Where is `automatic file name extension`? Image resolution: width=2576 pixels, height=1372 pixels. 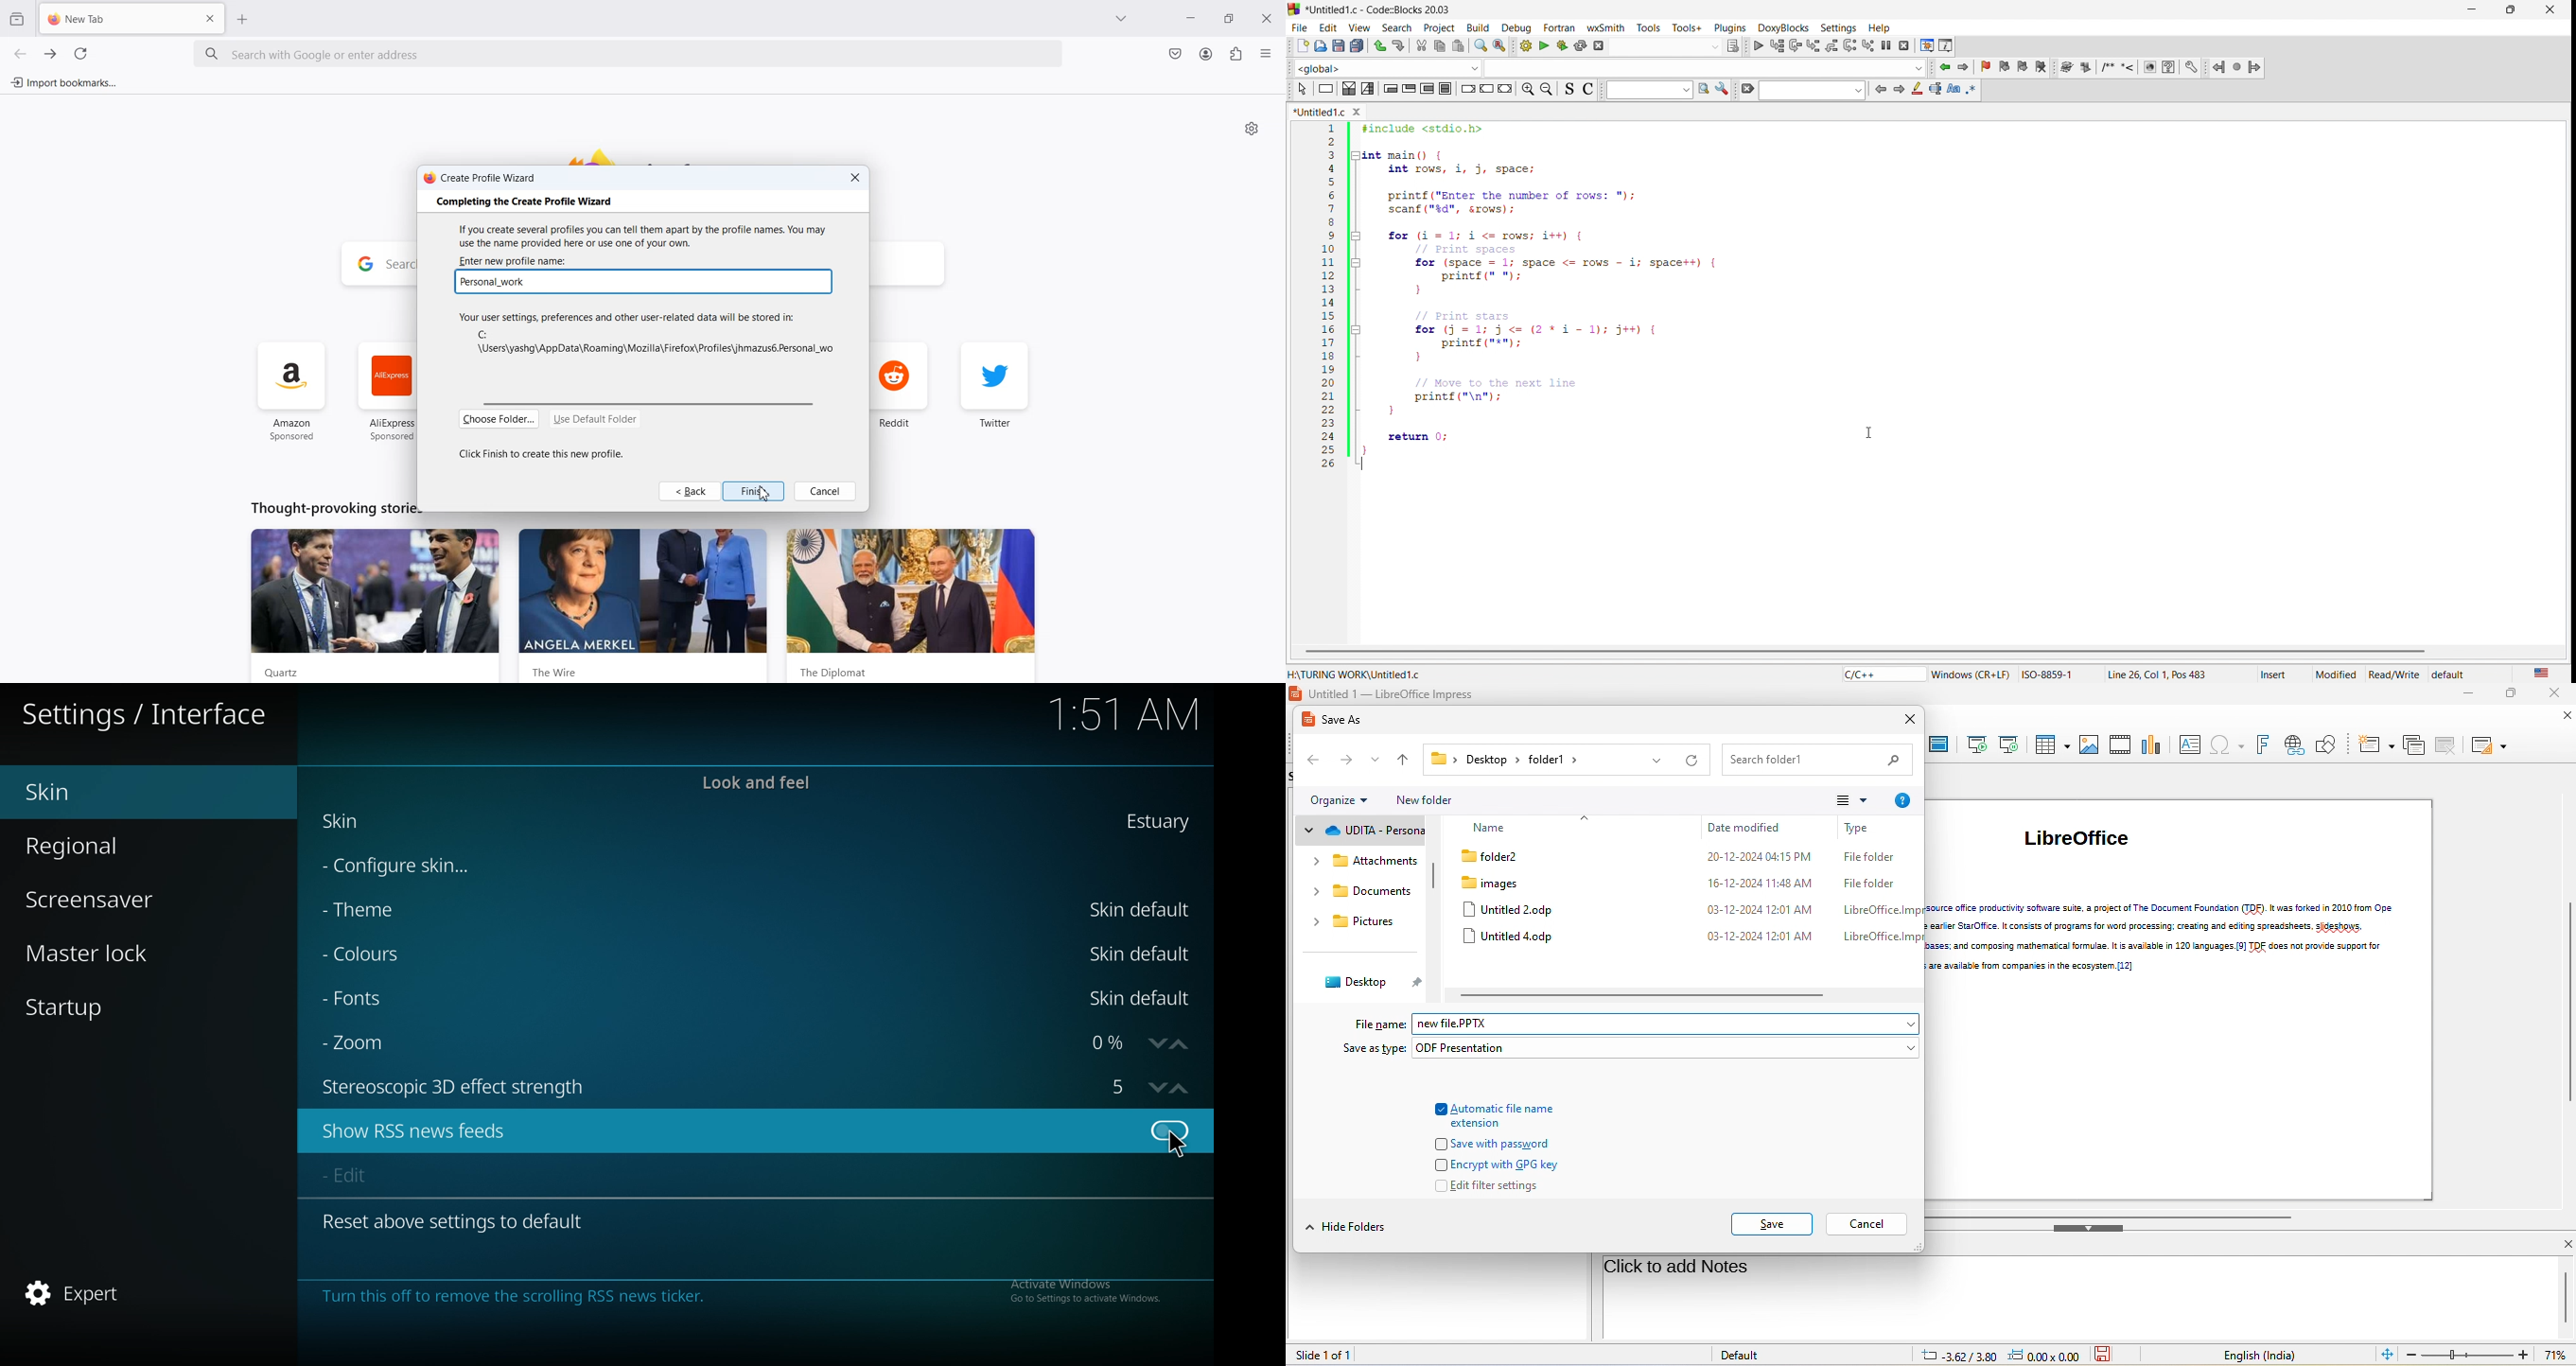 automatic file name extension is located at coordinates (1497, 1112).